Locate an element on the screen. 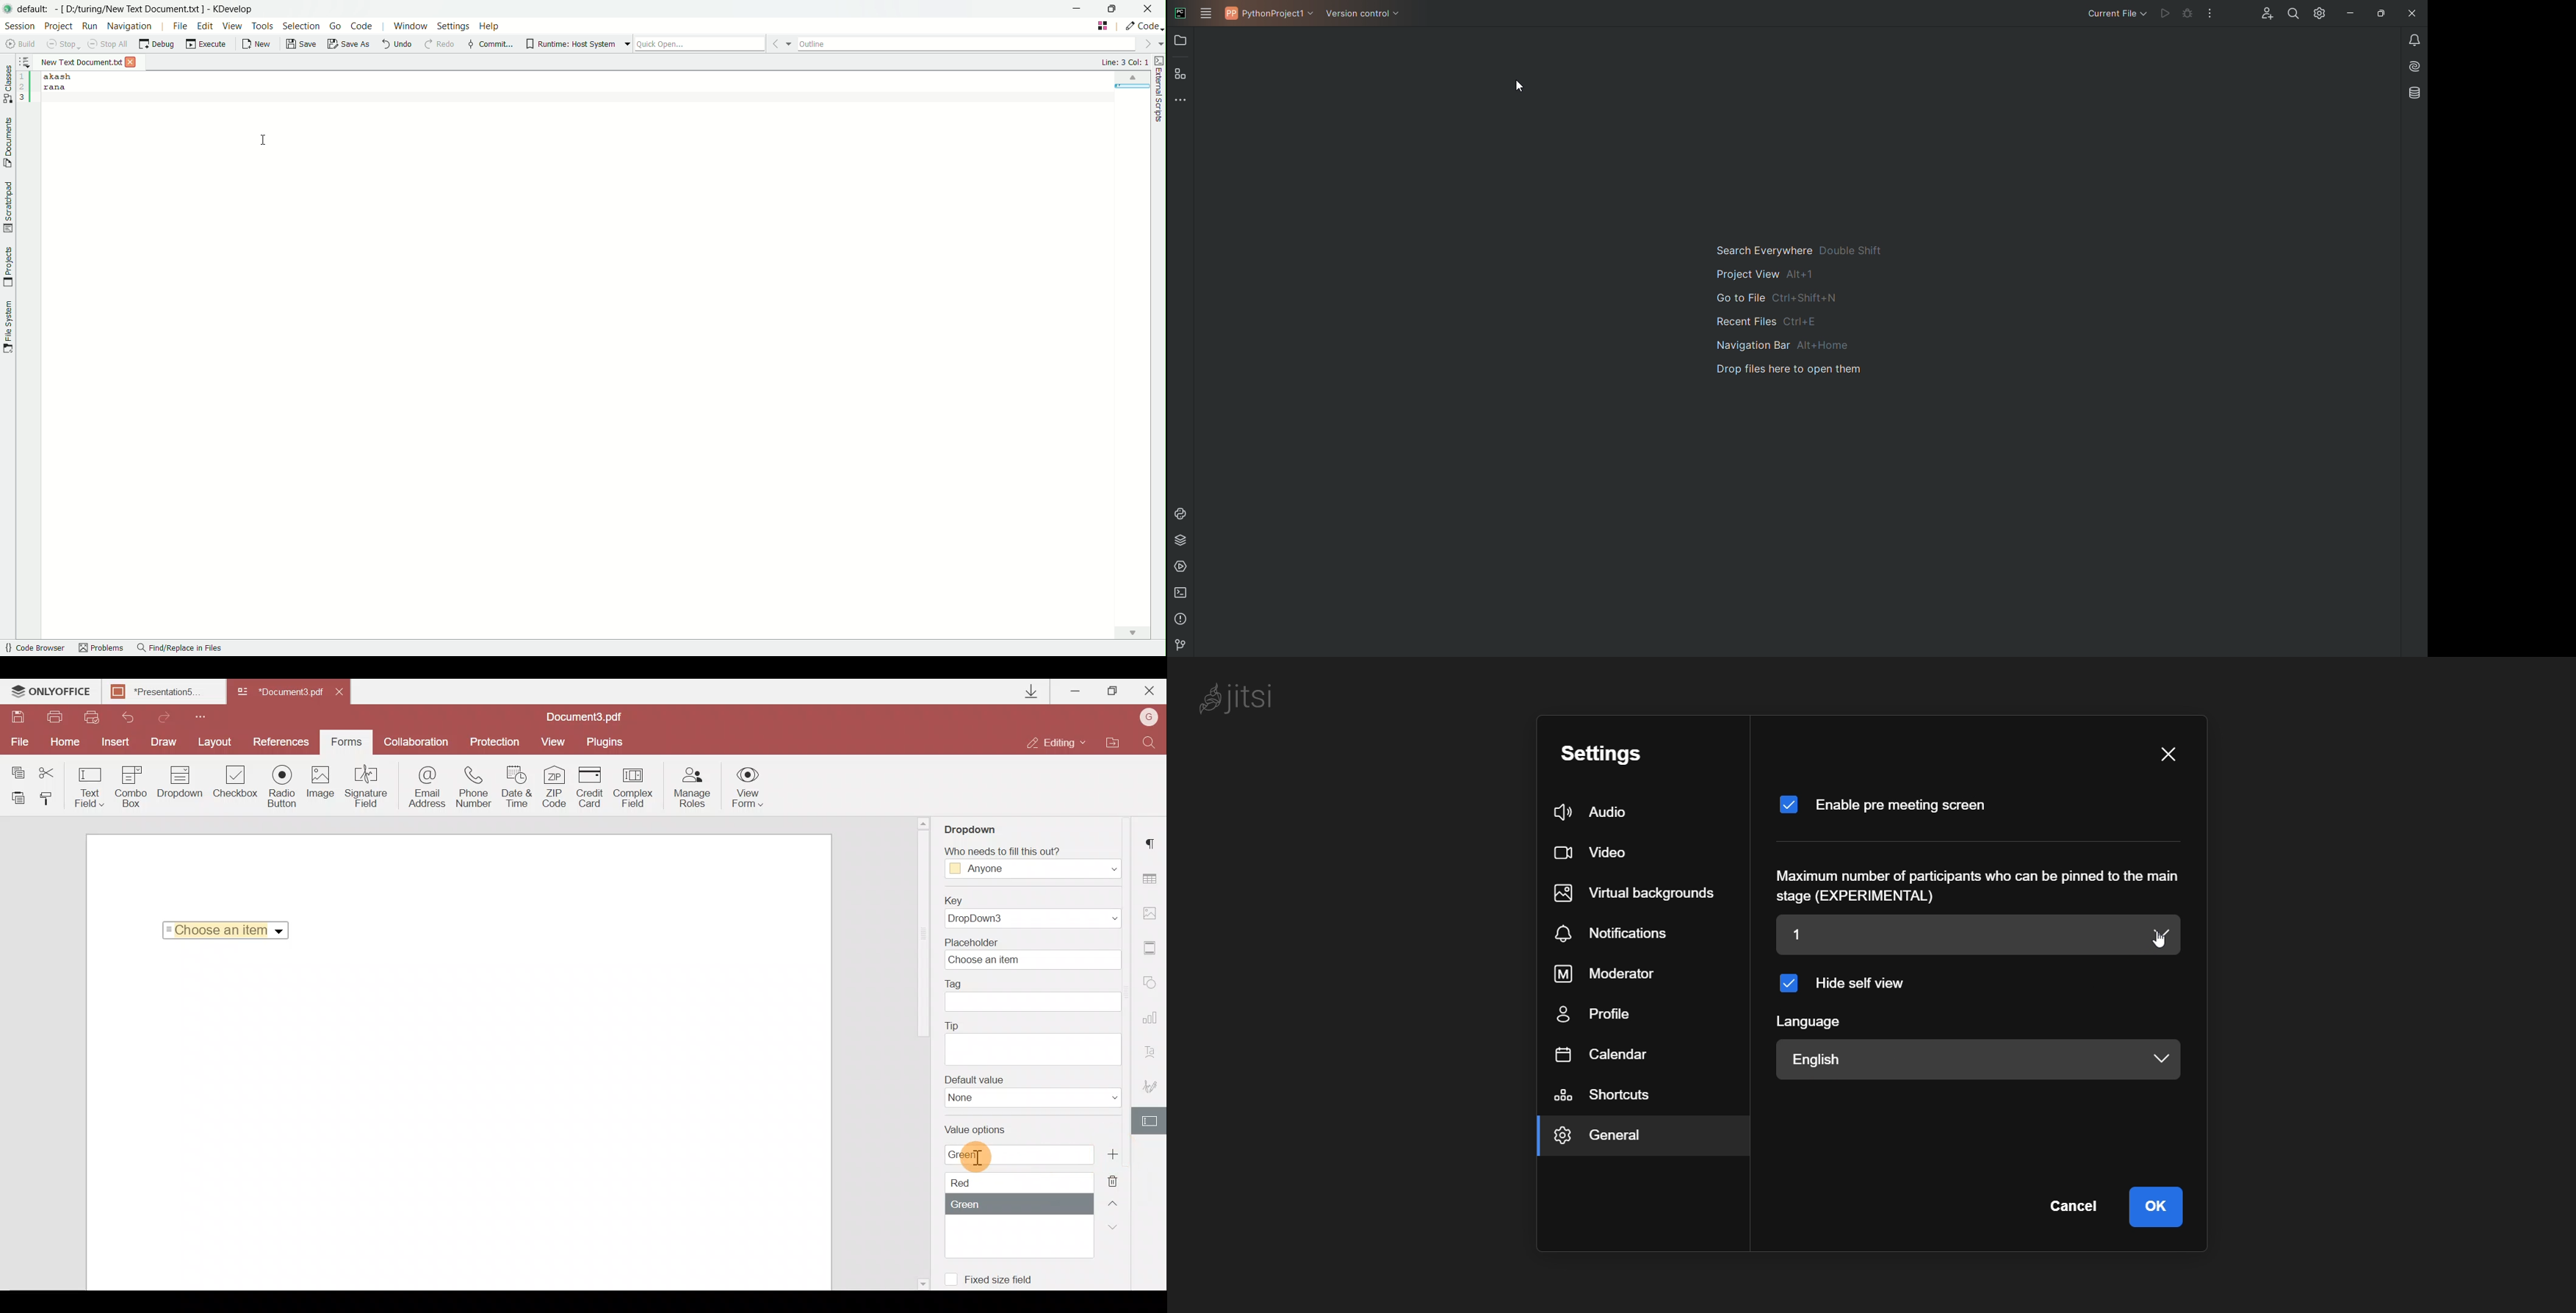  Email address is located at coordinates (423, 790).